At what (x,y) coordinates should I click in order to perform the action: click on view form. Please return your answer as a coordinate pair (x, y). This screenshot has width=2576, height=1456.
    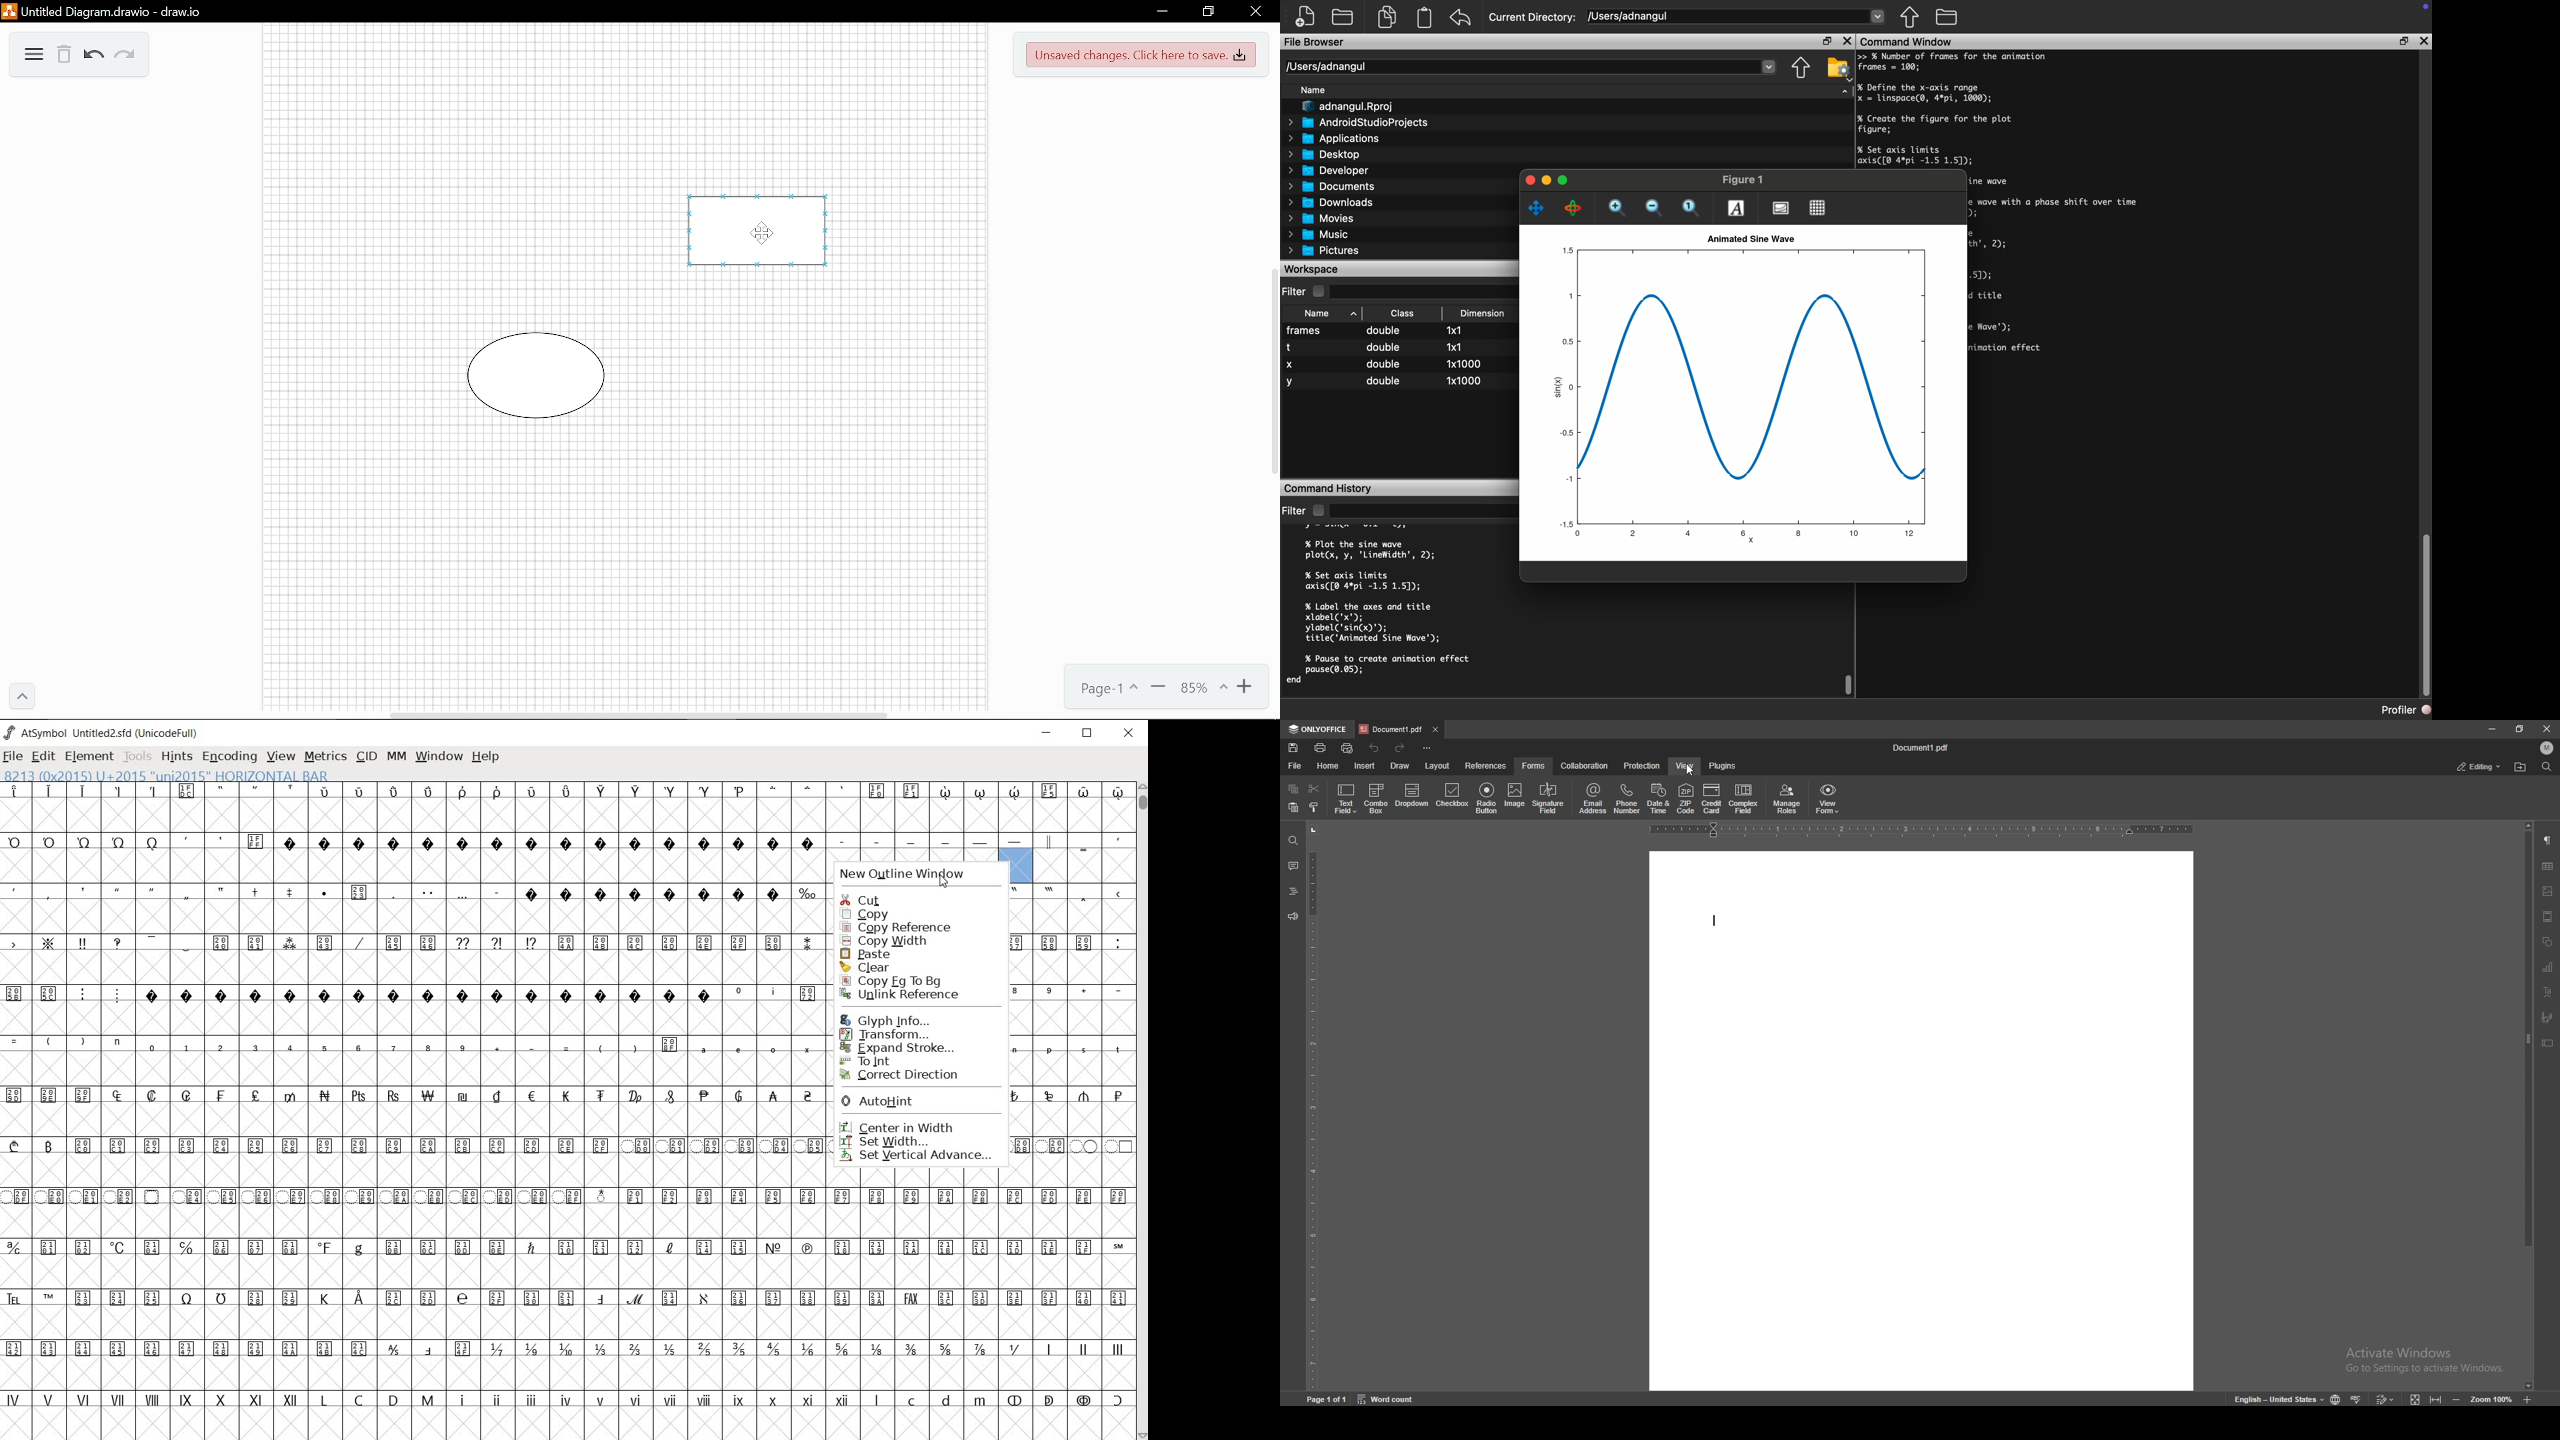
    Looking at the image, I should click on (1829, 798).